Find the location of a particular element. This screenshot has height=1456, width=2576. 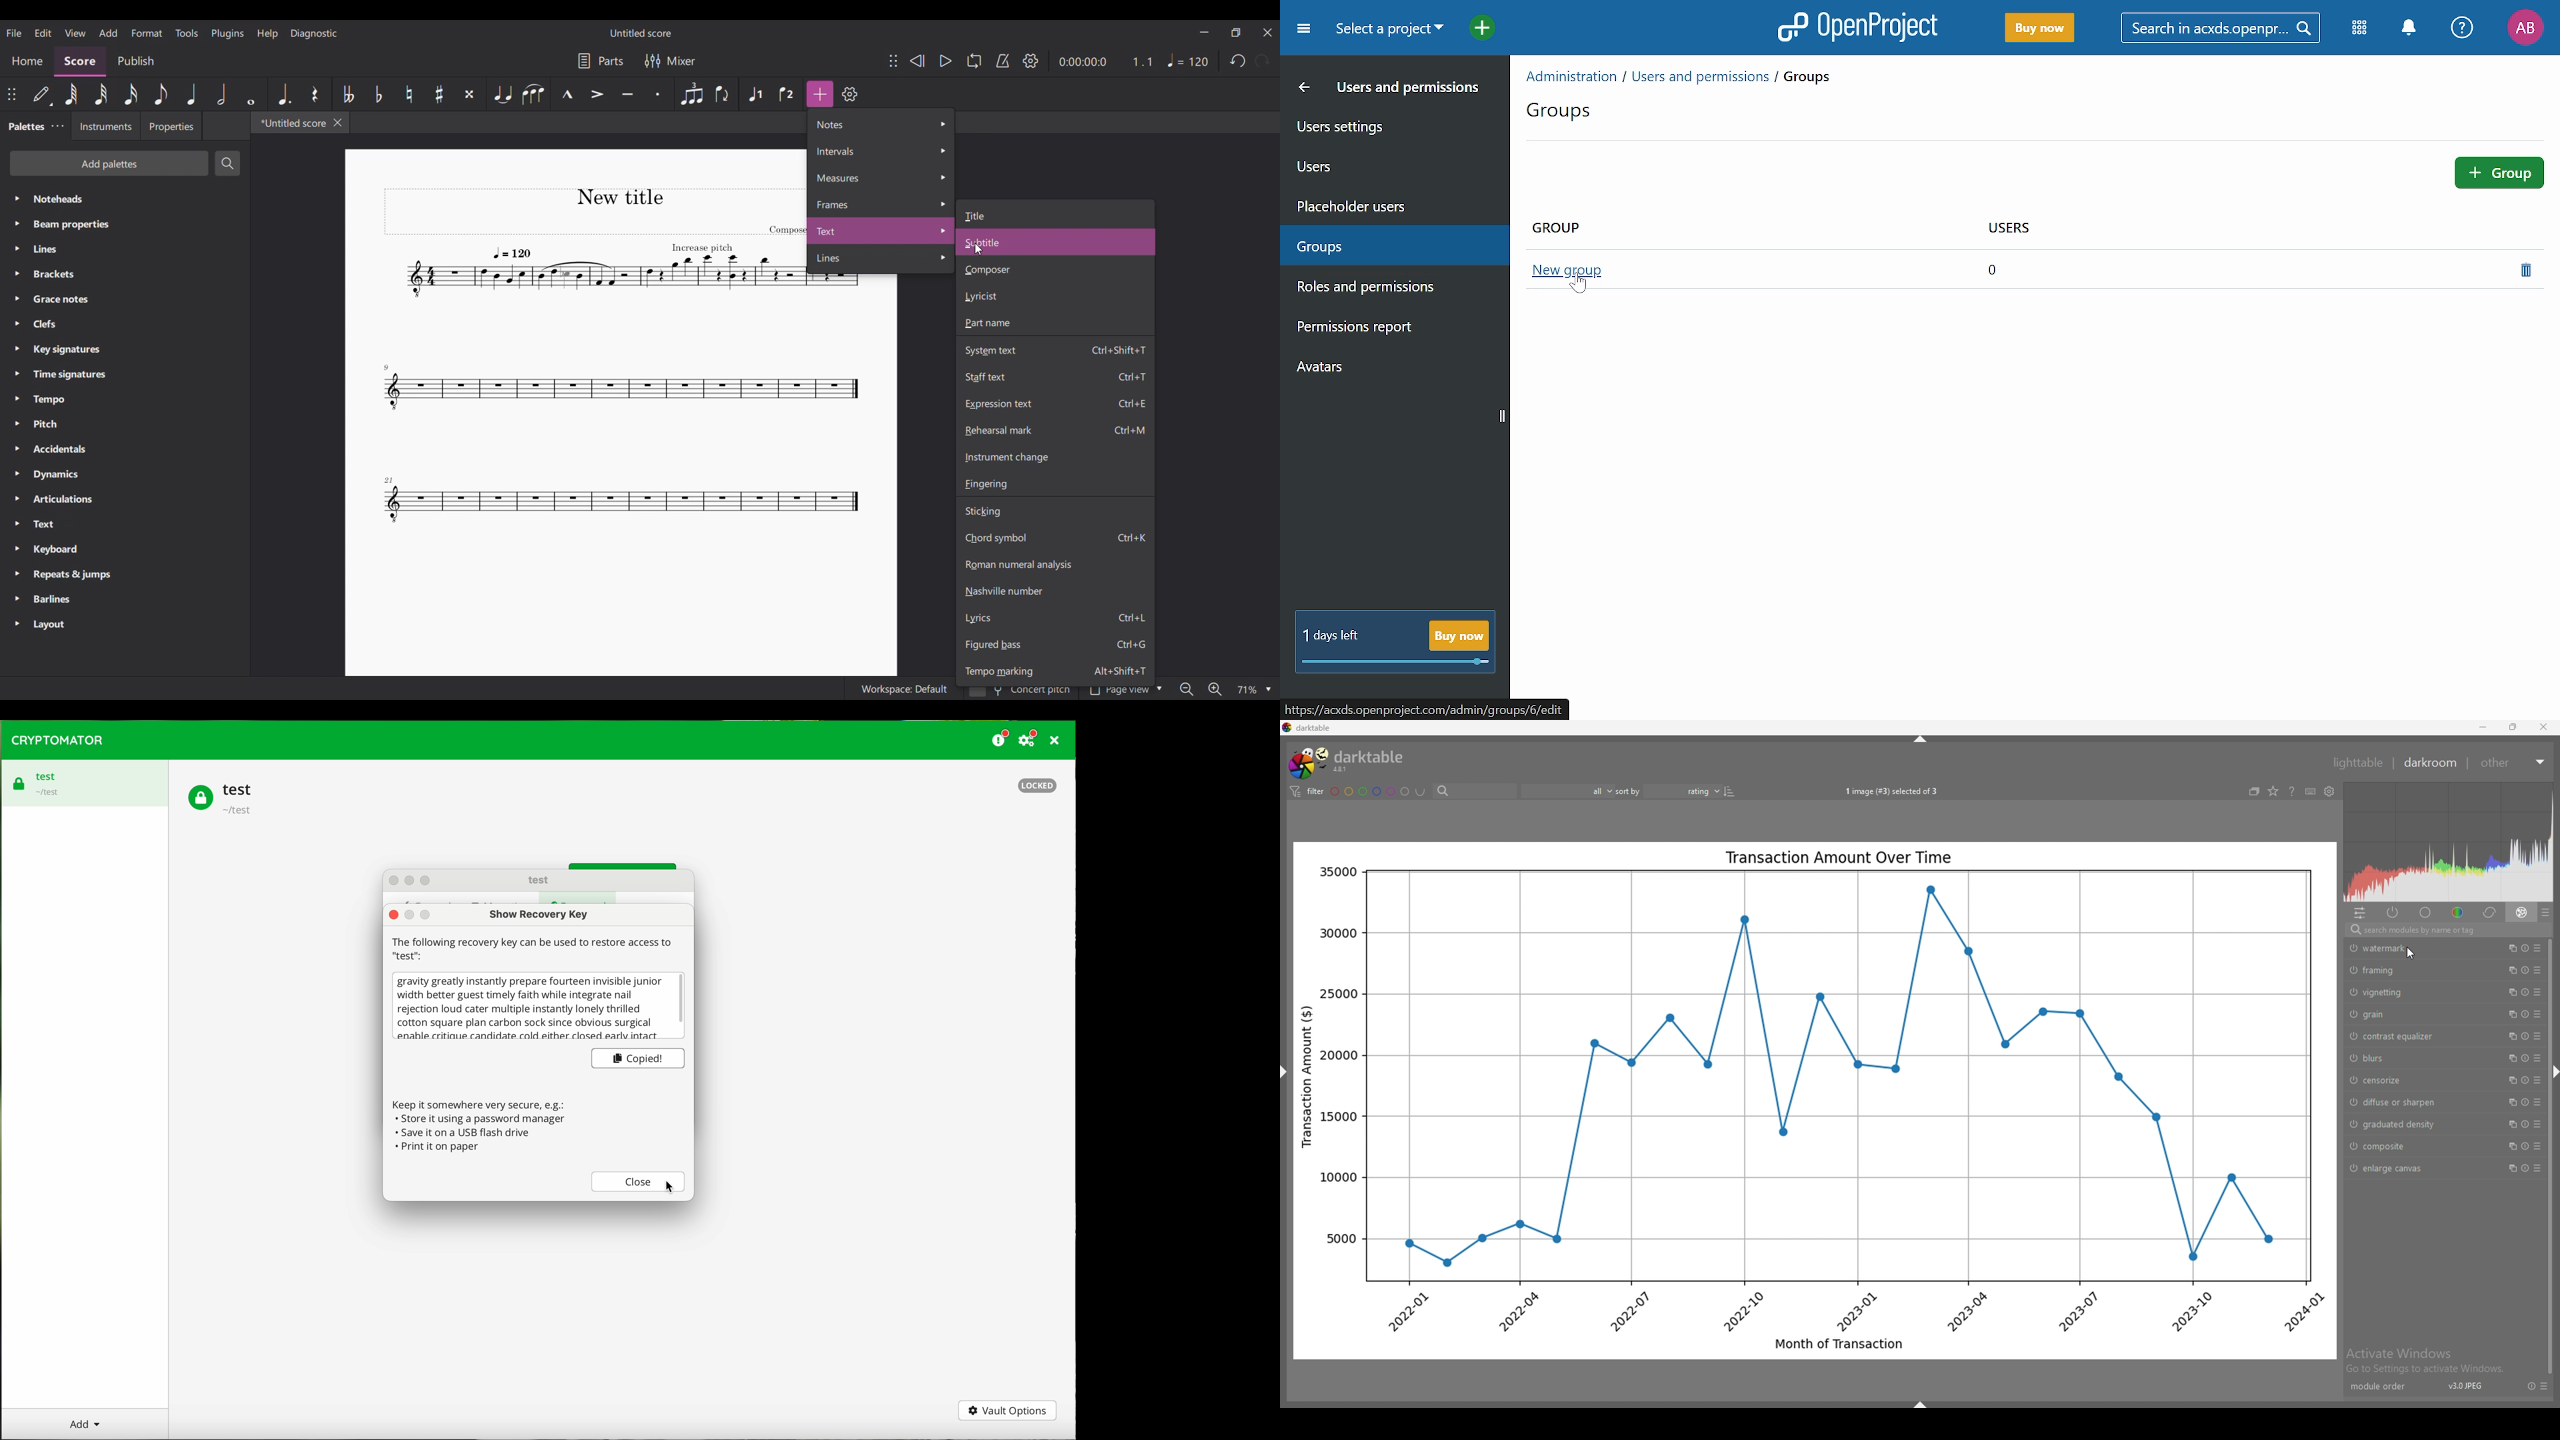

search bar is located at coordinates (2444, 931).